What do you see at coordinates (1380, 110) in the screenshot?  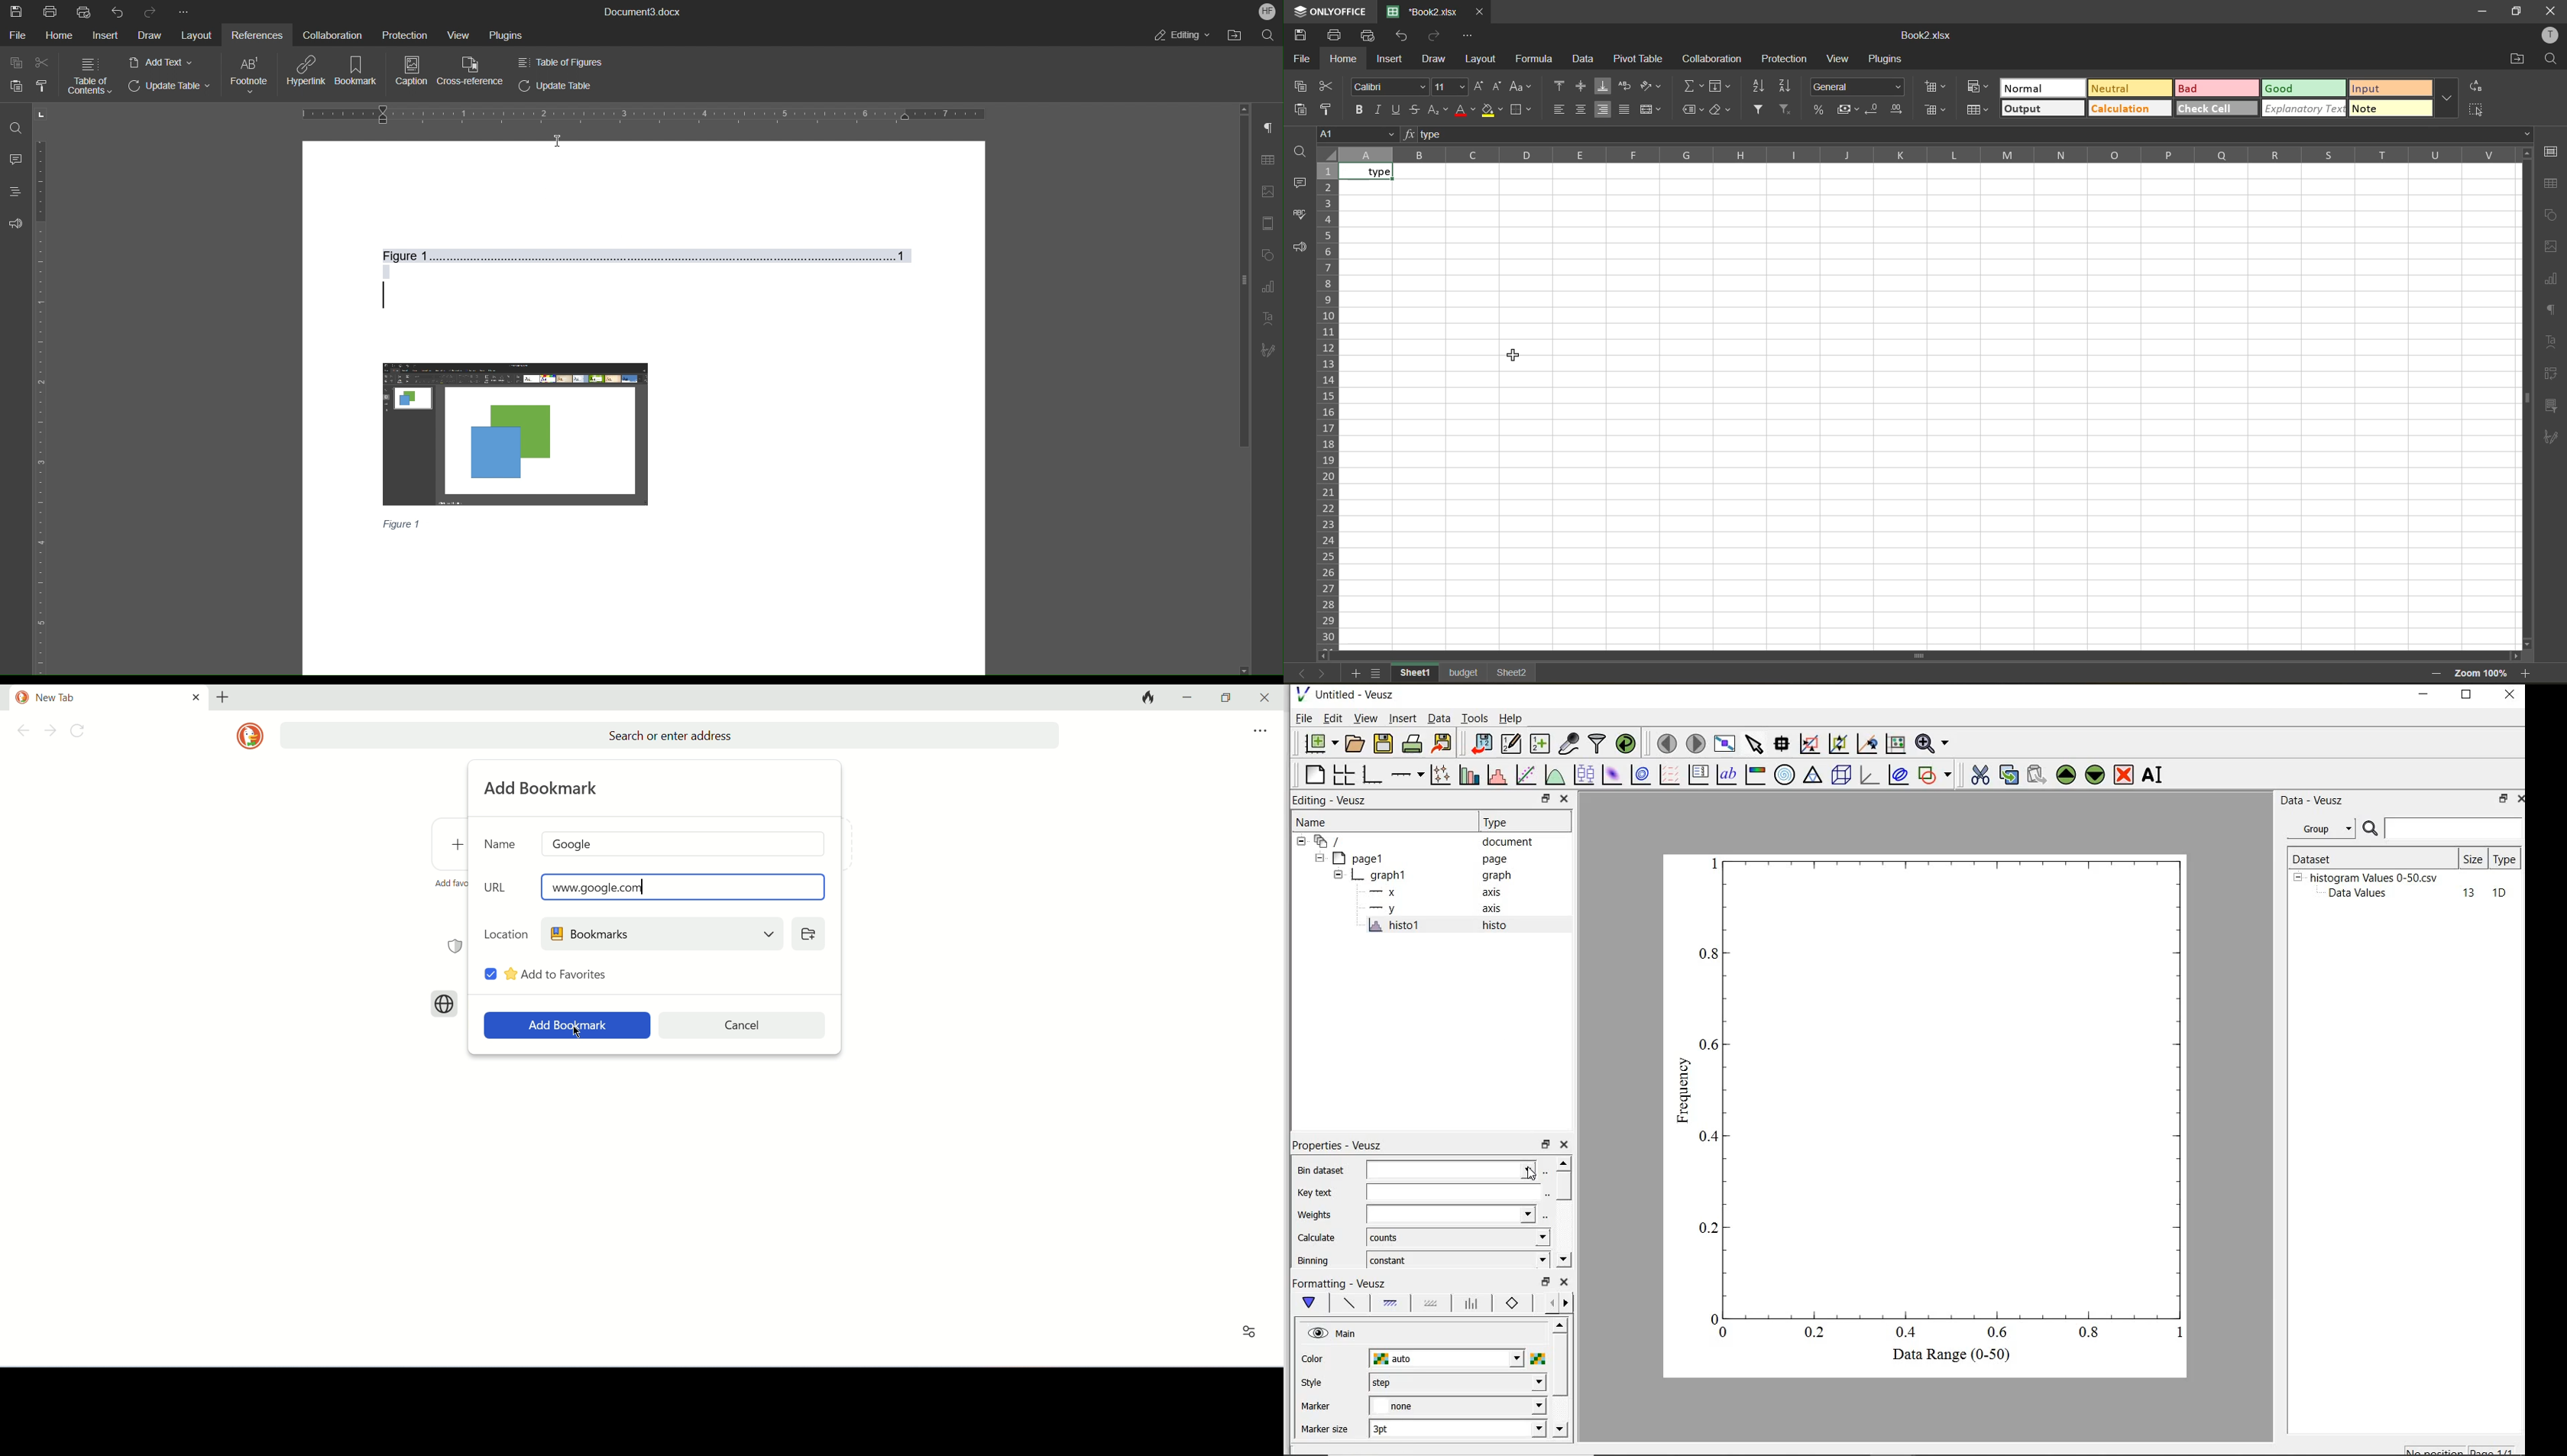 I see `italic` at bounding box center [1380, 110].